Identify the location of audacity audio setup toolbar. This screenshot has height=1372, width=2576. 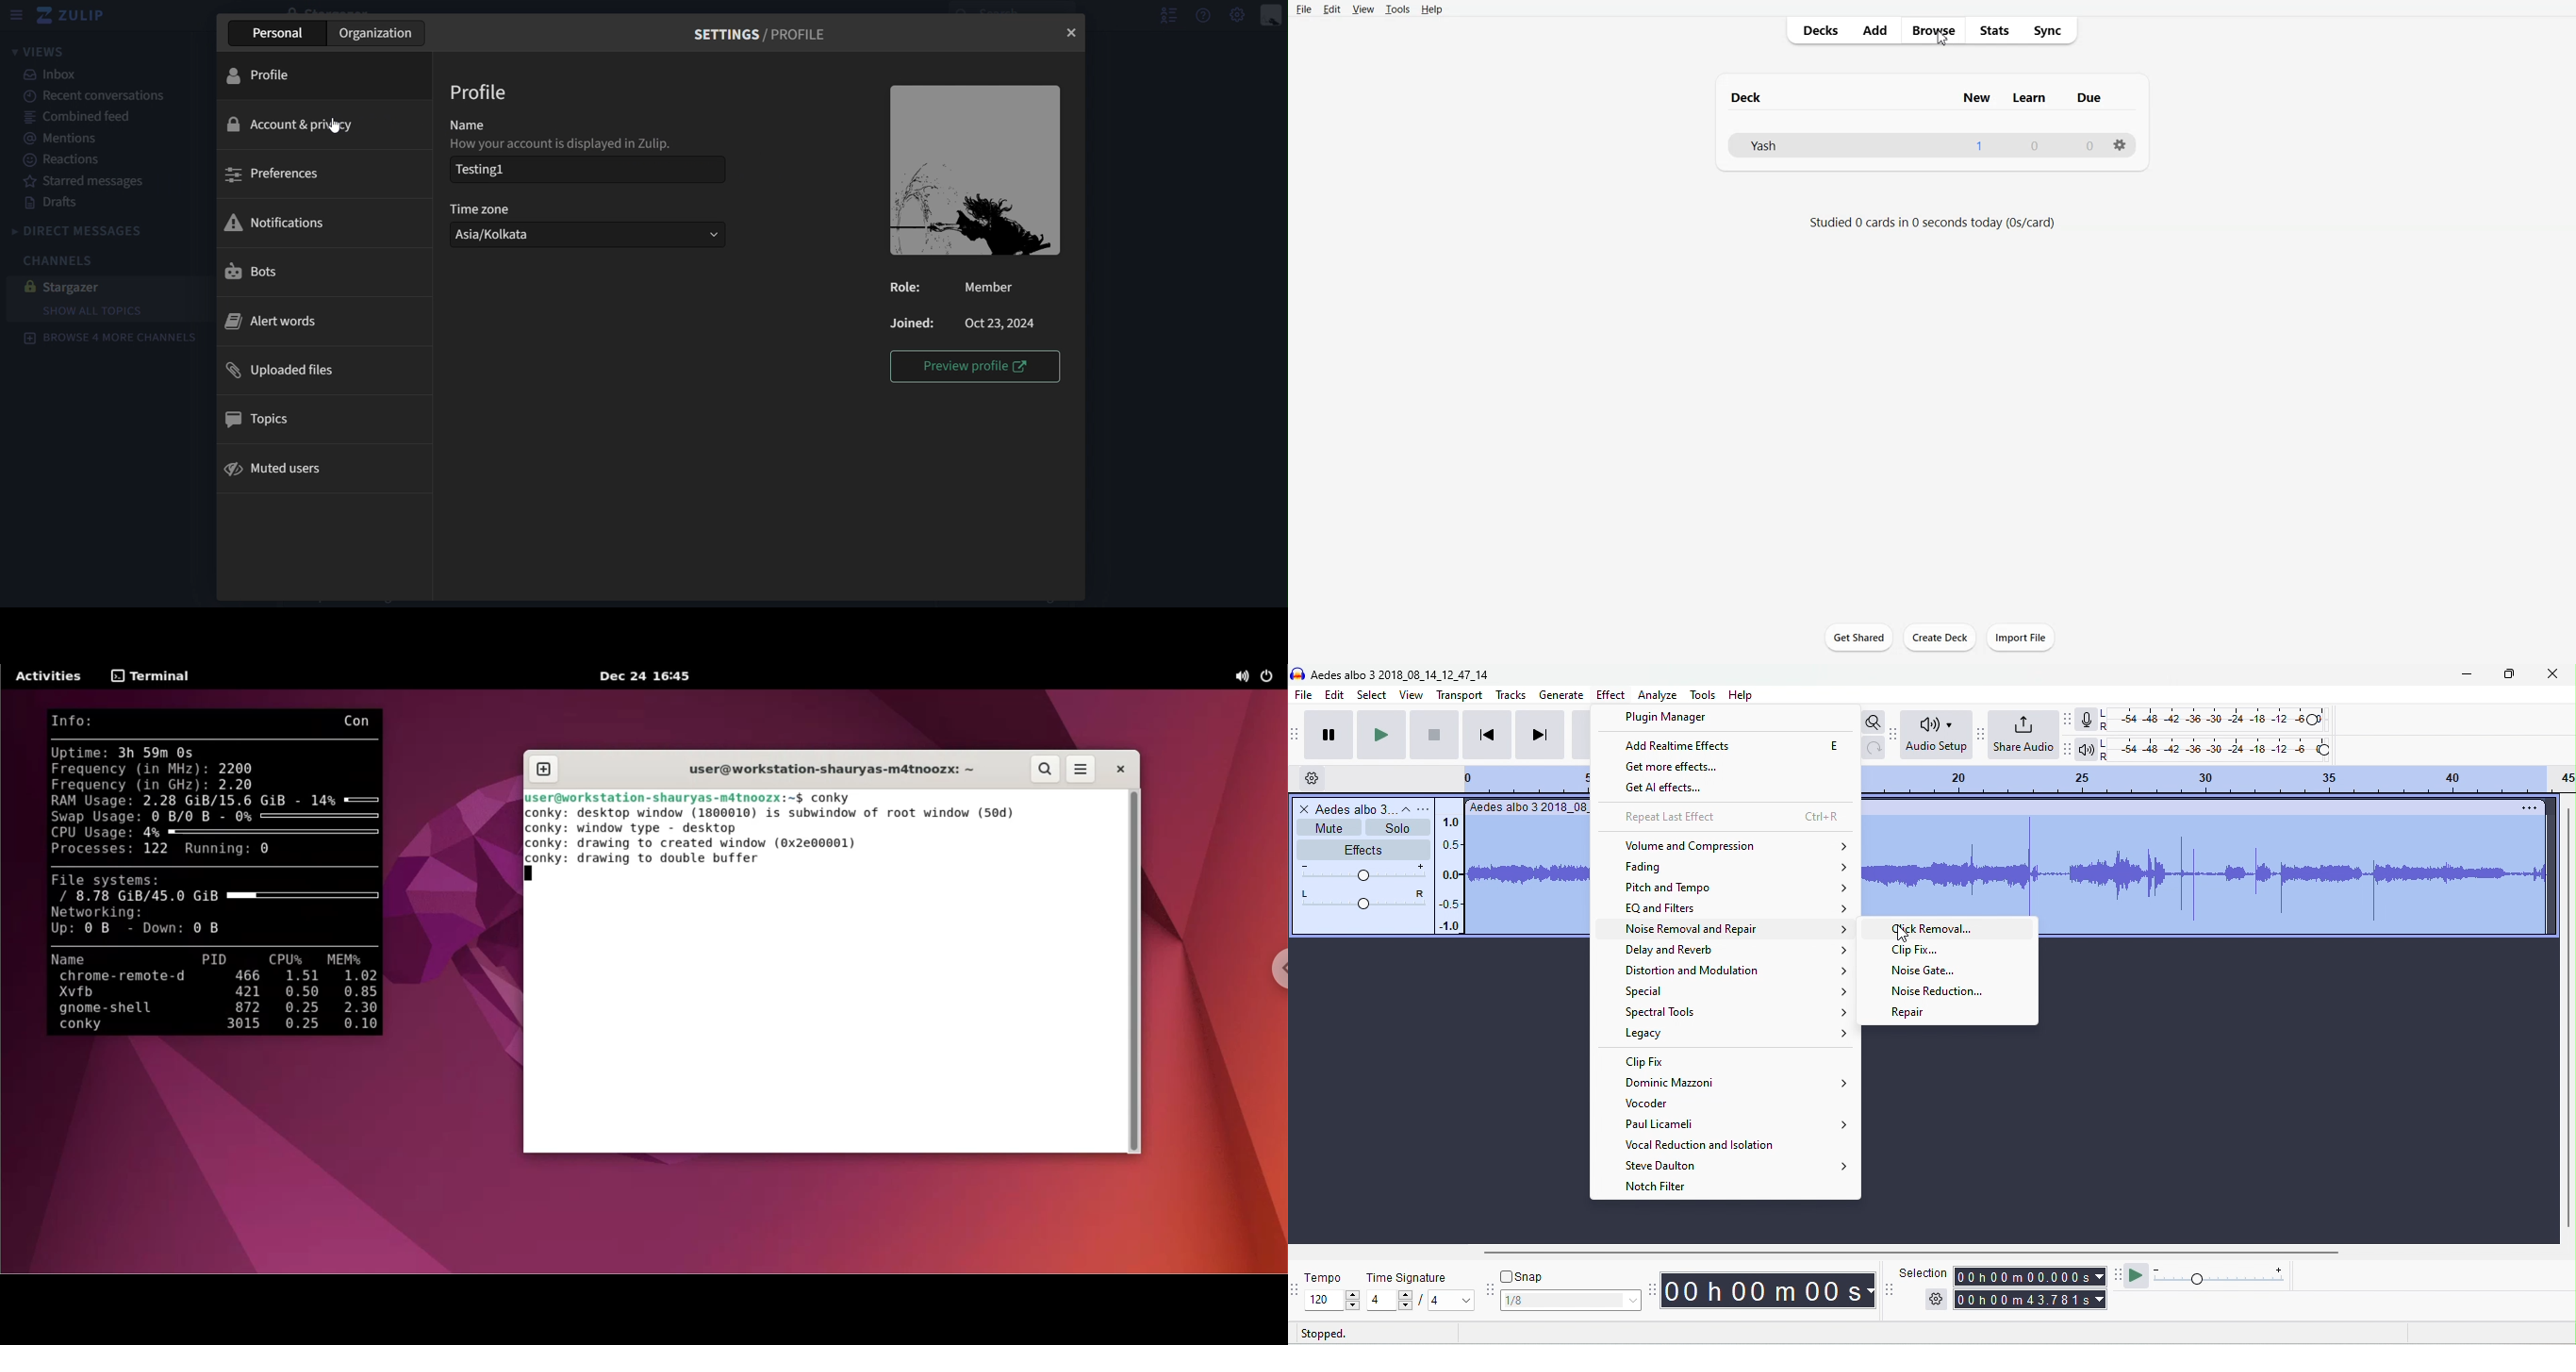
(1893, 736).